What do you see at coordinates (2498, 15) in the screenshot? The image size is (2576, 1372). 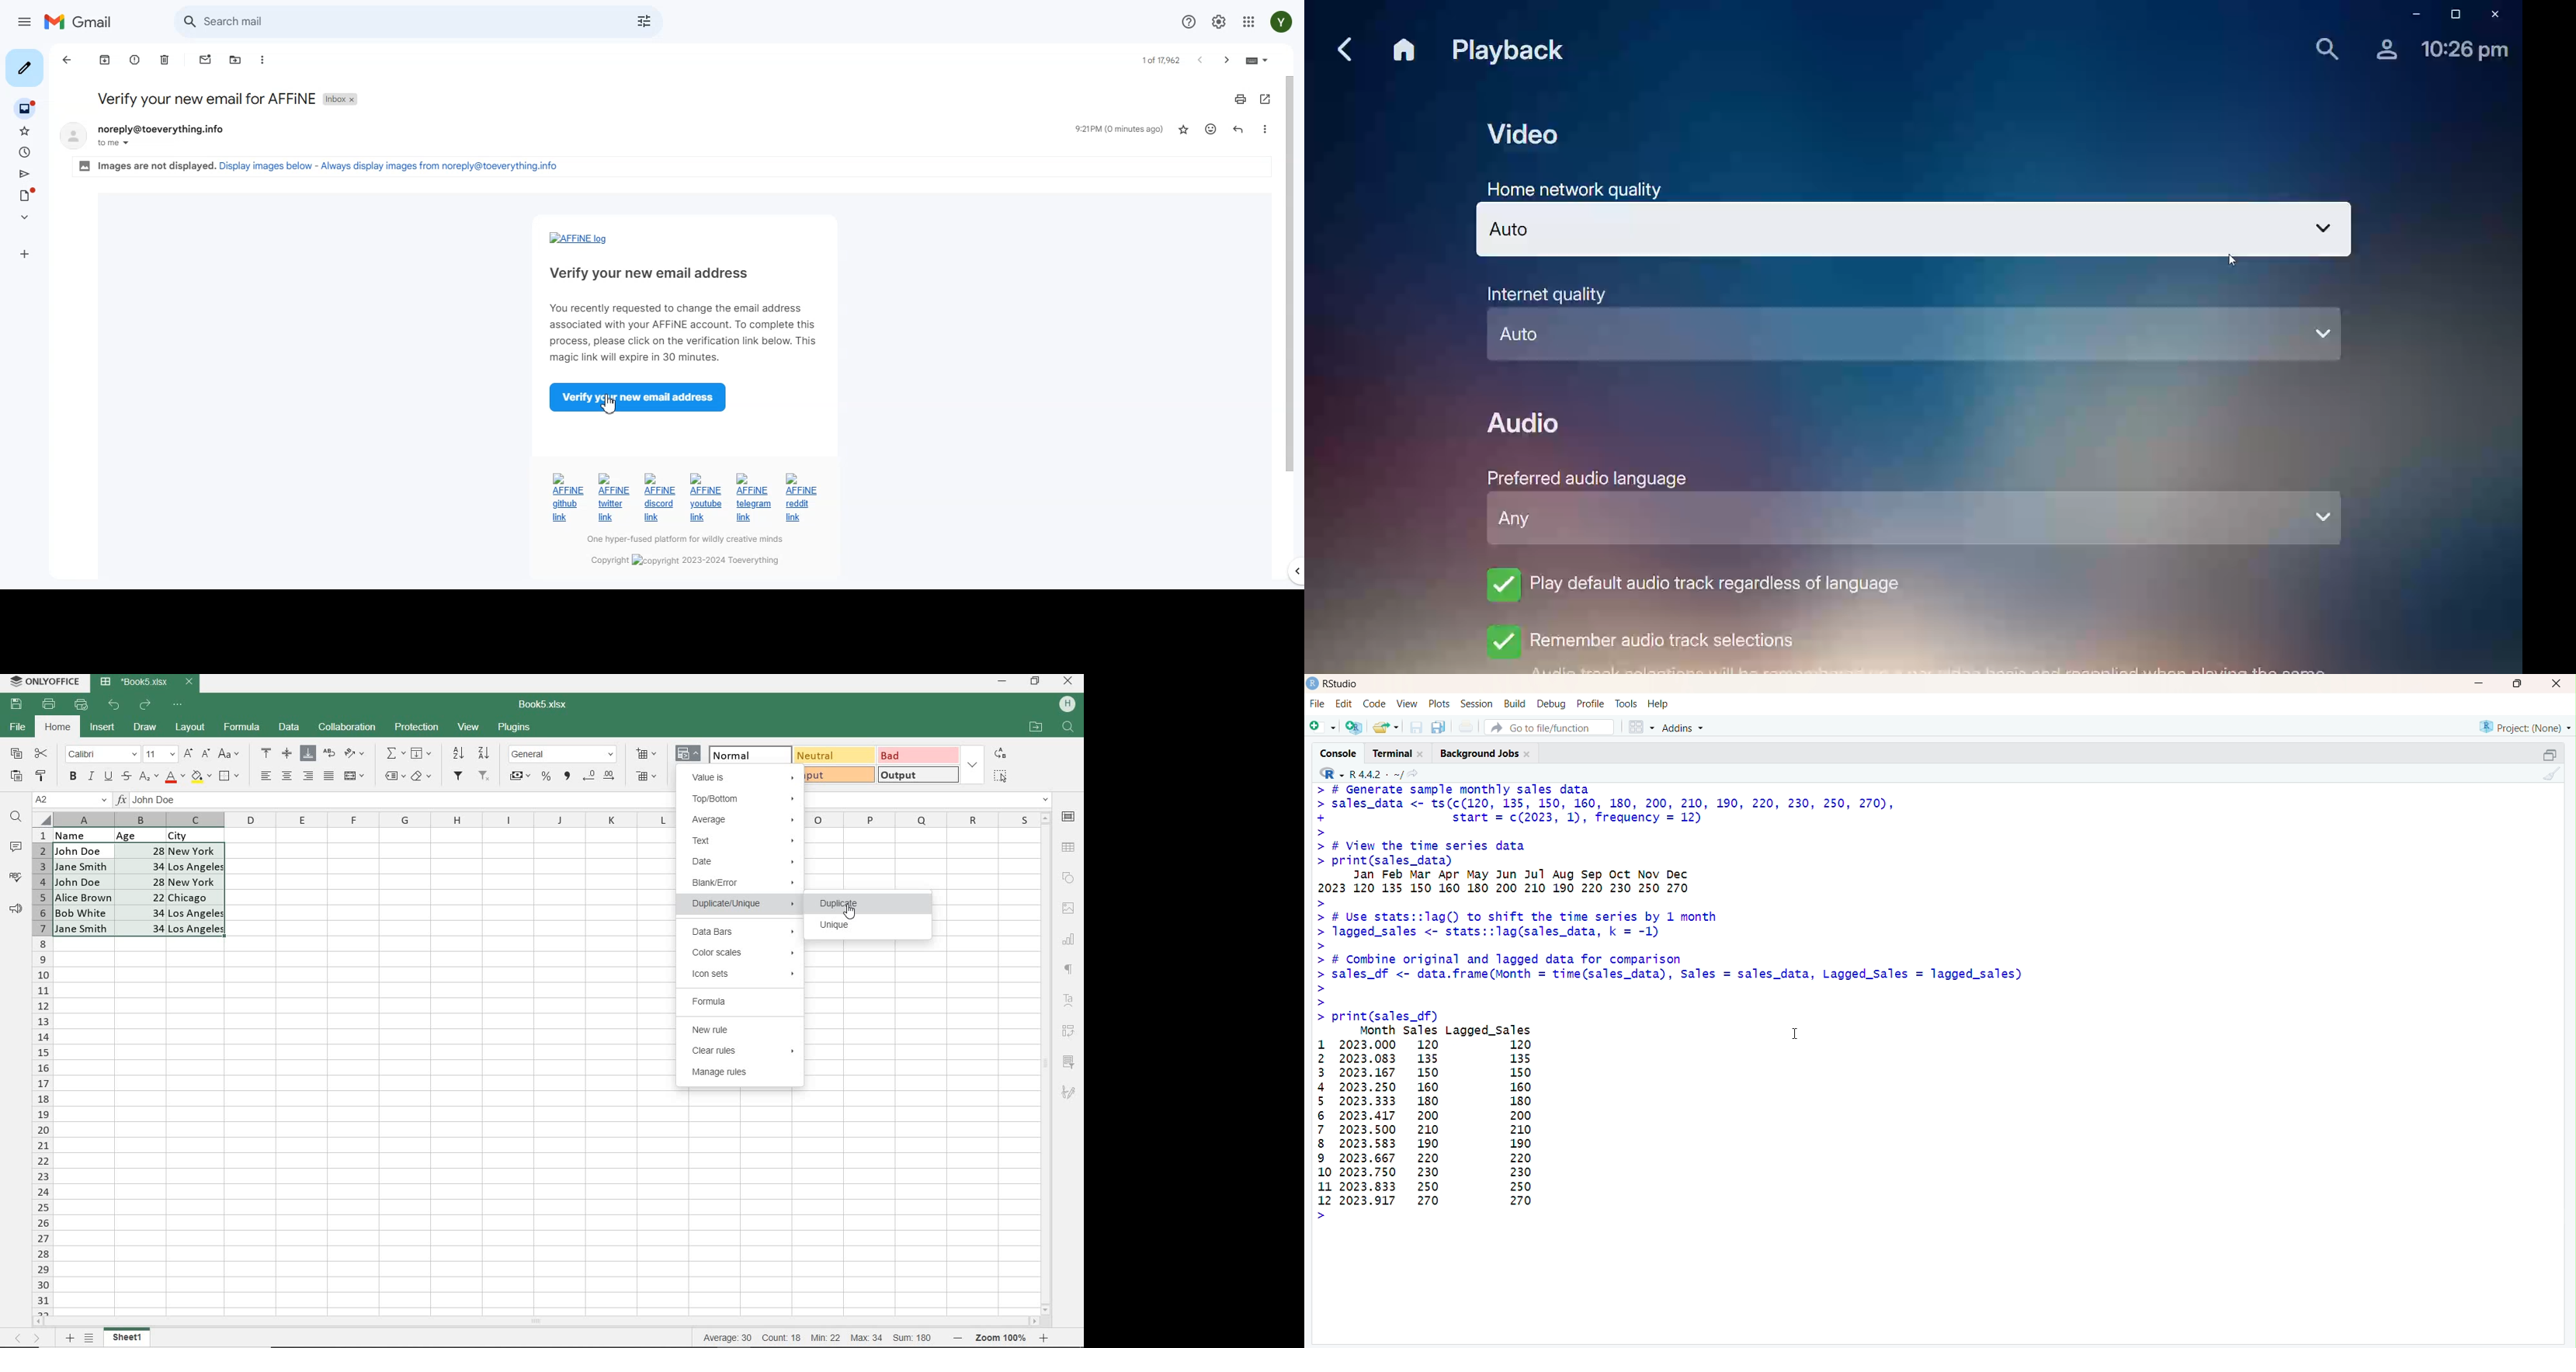 I see `Close` at bounding box center [2498, 15].